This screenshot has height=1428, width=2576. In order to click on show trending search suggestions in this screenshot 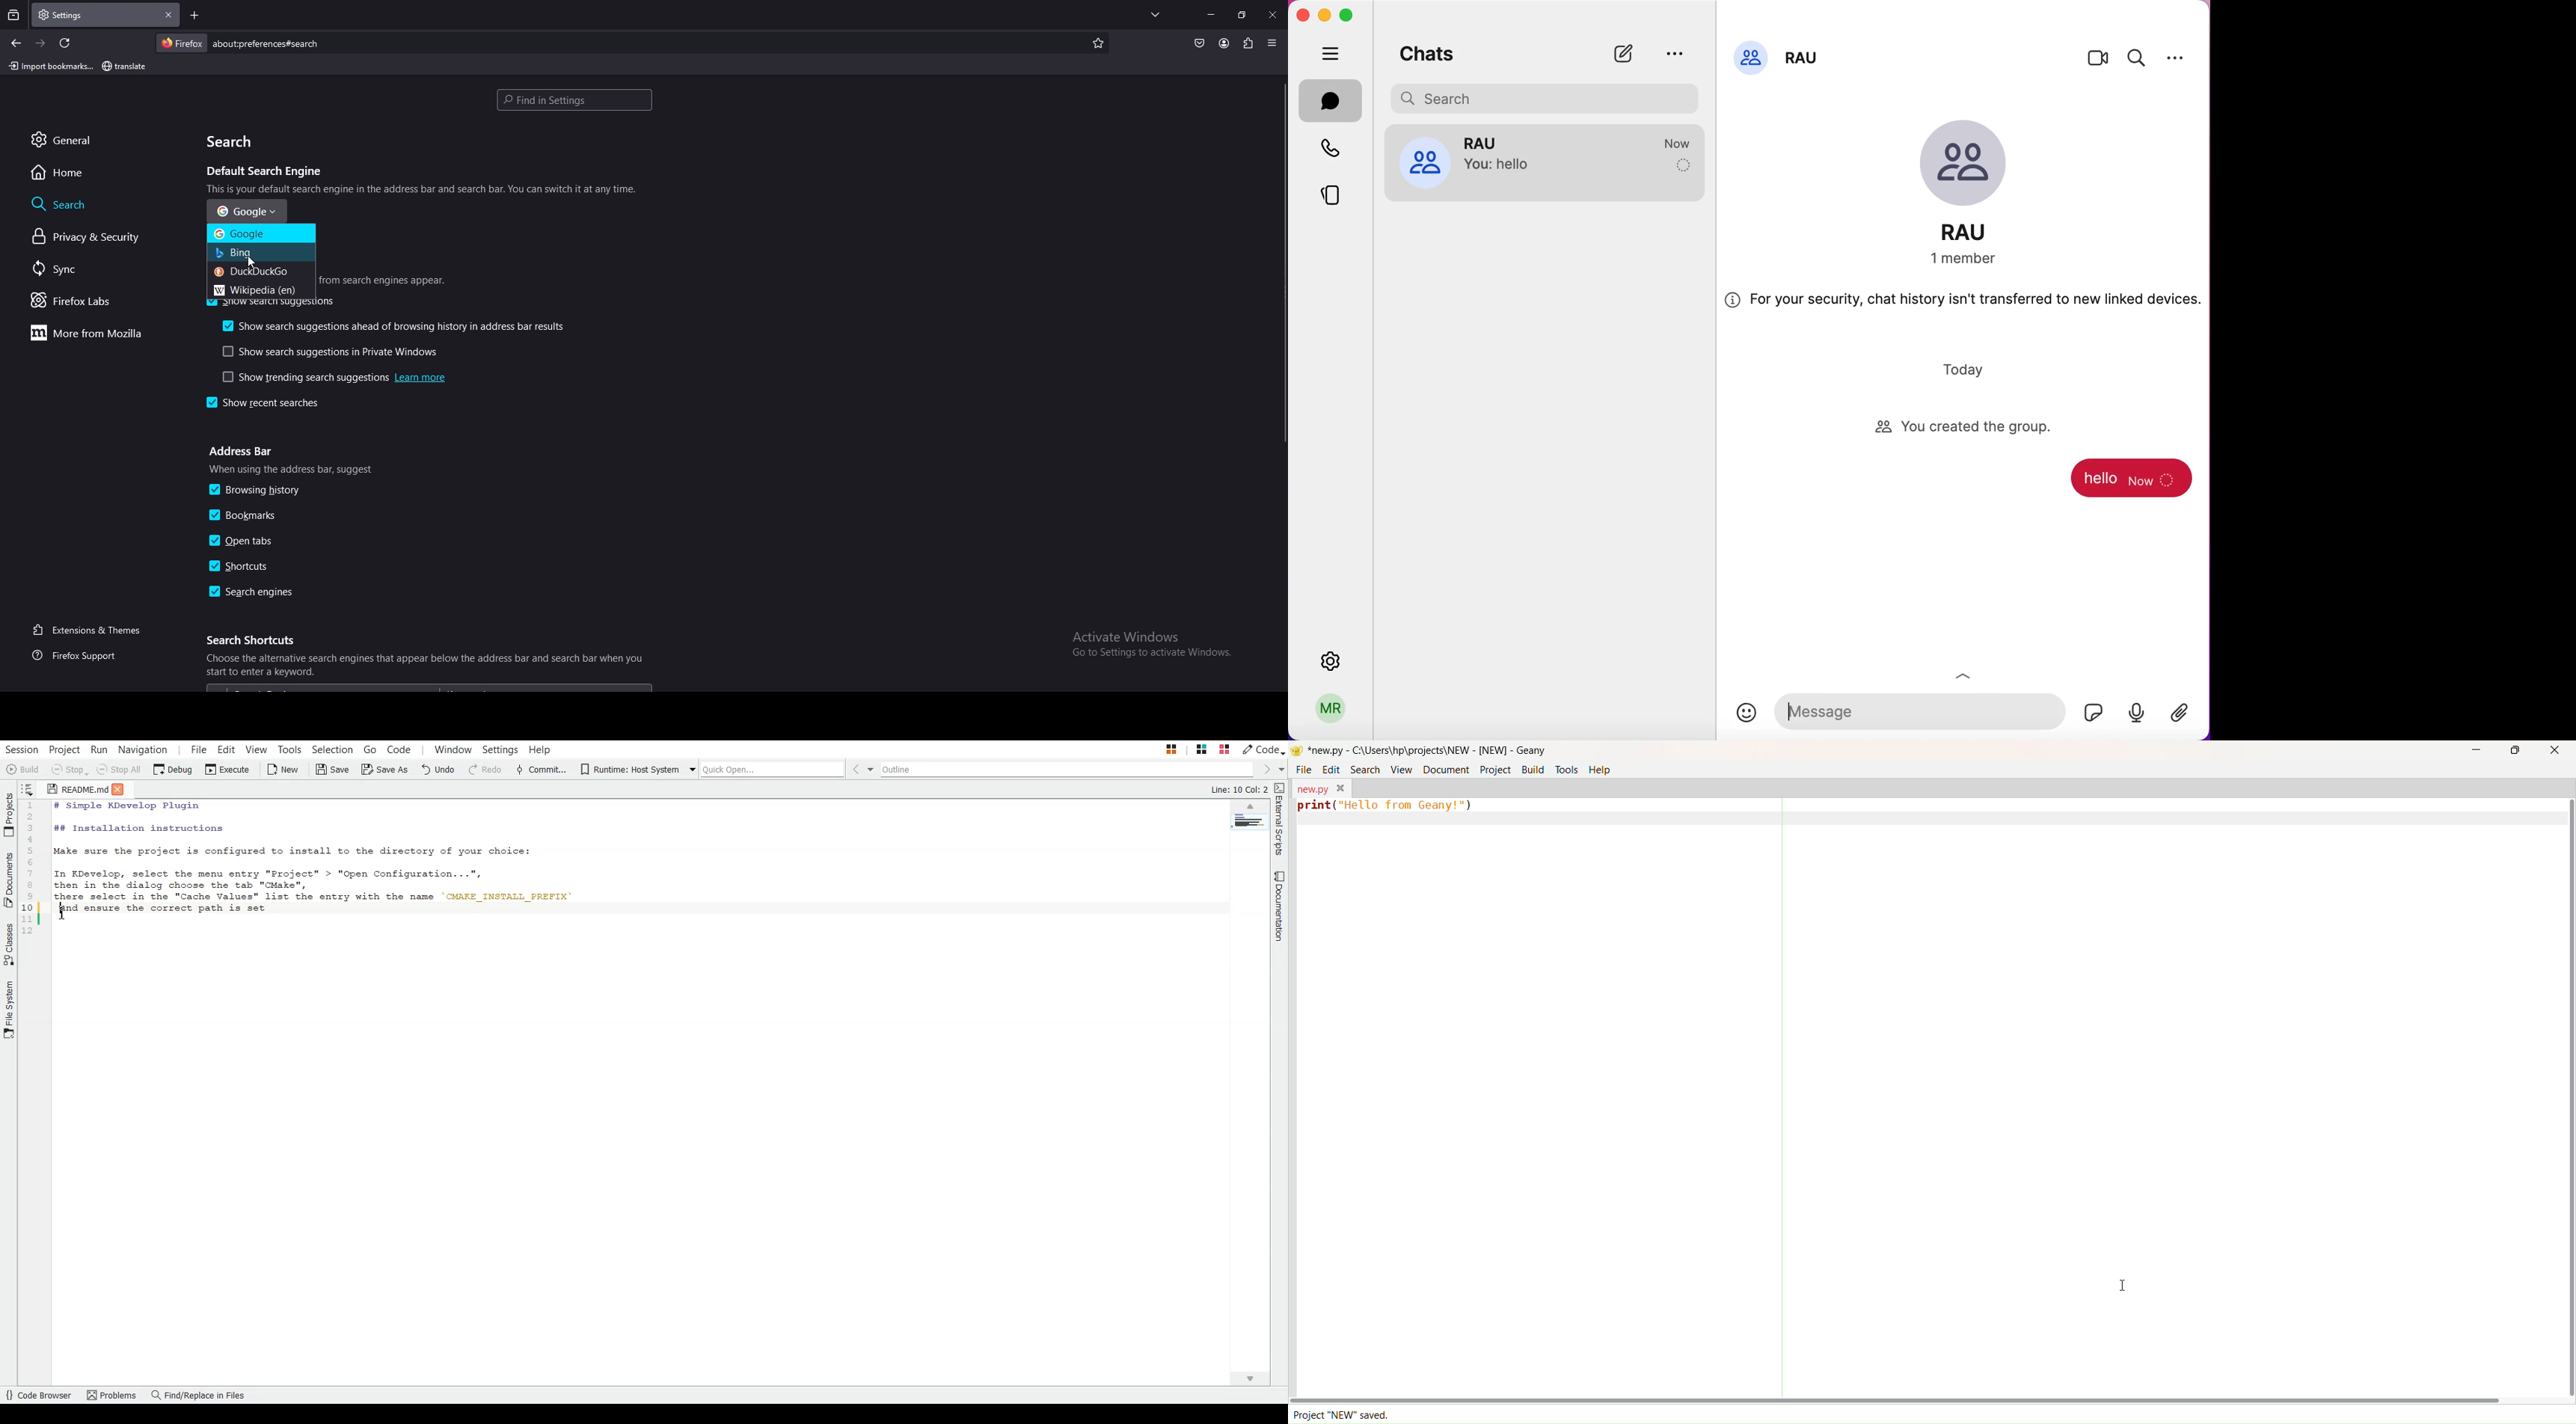, I will do `click(331, 377)`.